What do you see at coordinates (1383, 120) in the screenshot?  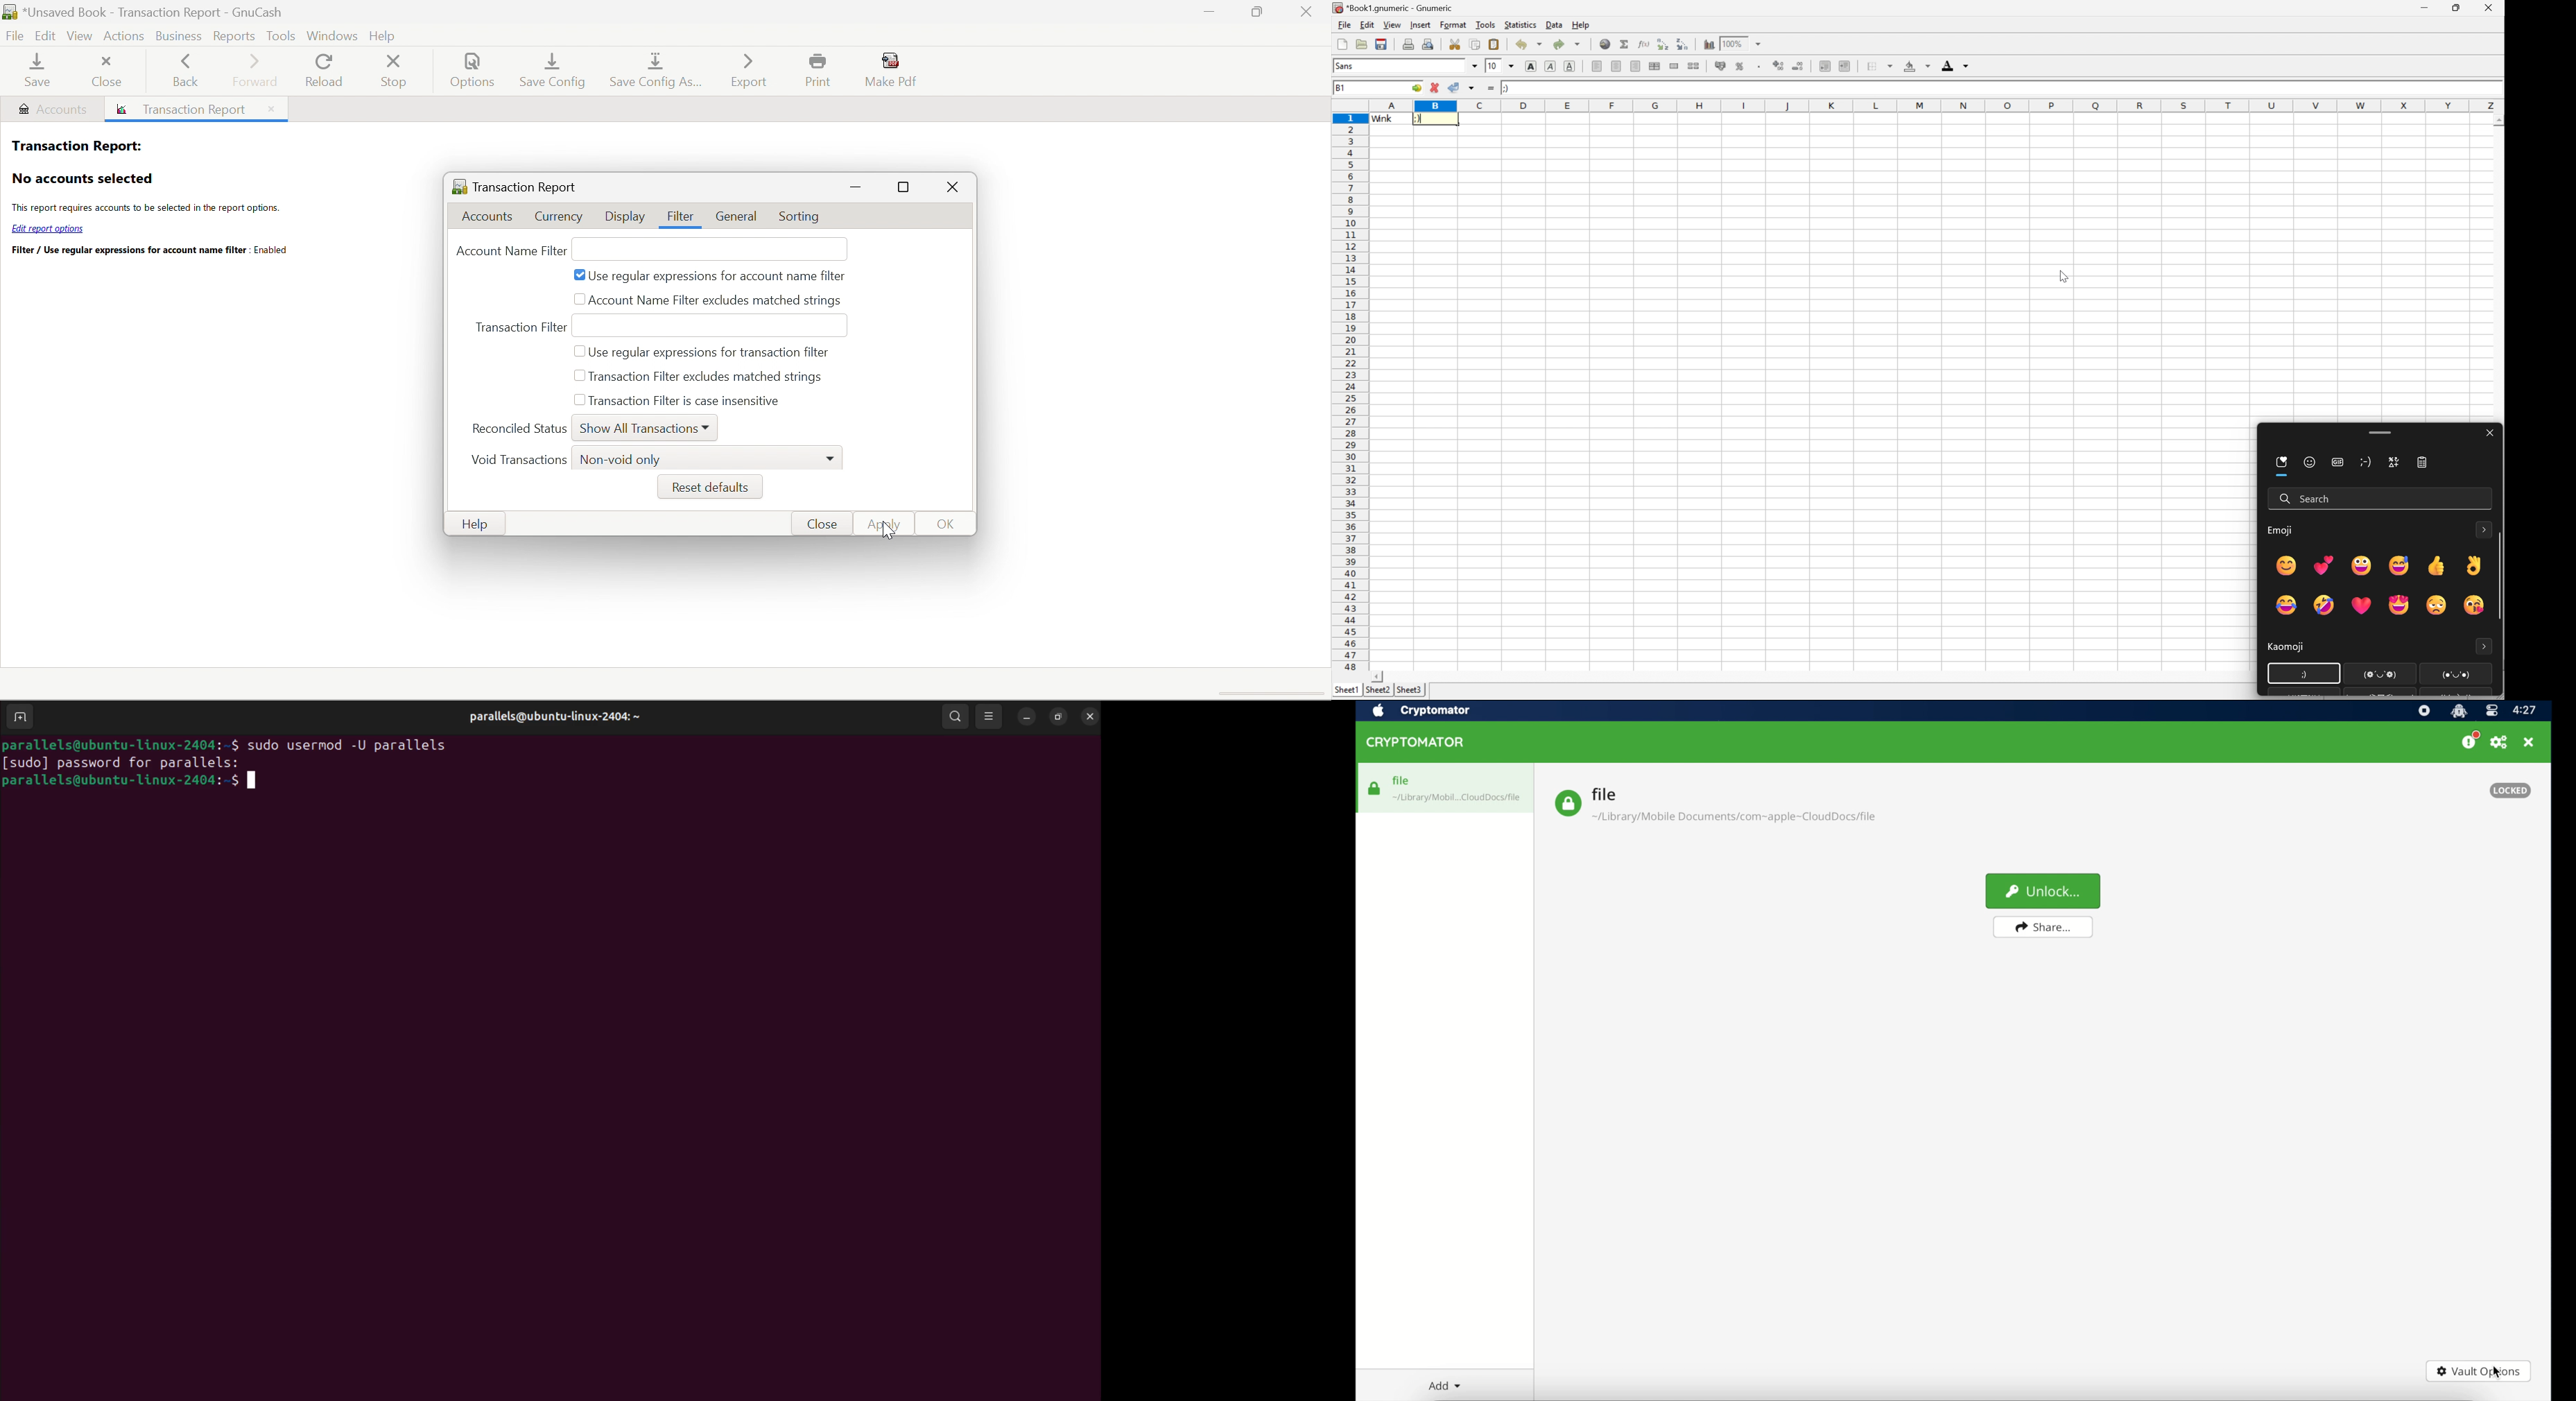 I see `wink` at bounding box center [1383, 120].